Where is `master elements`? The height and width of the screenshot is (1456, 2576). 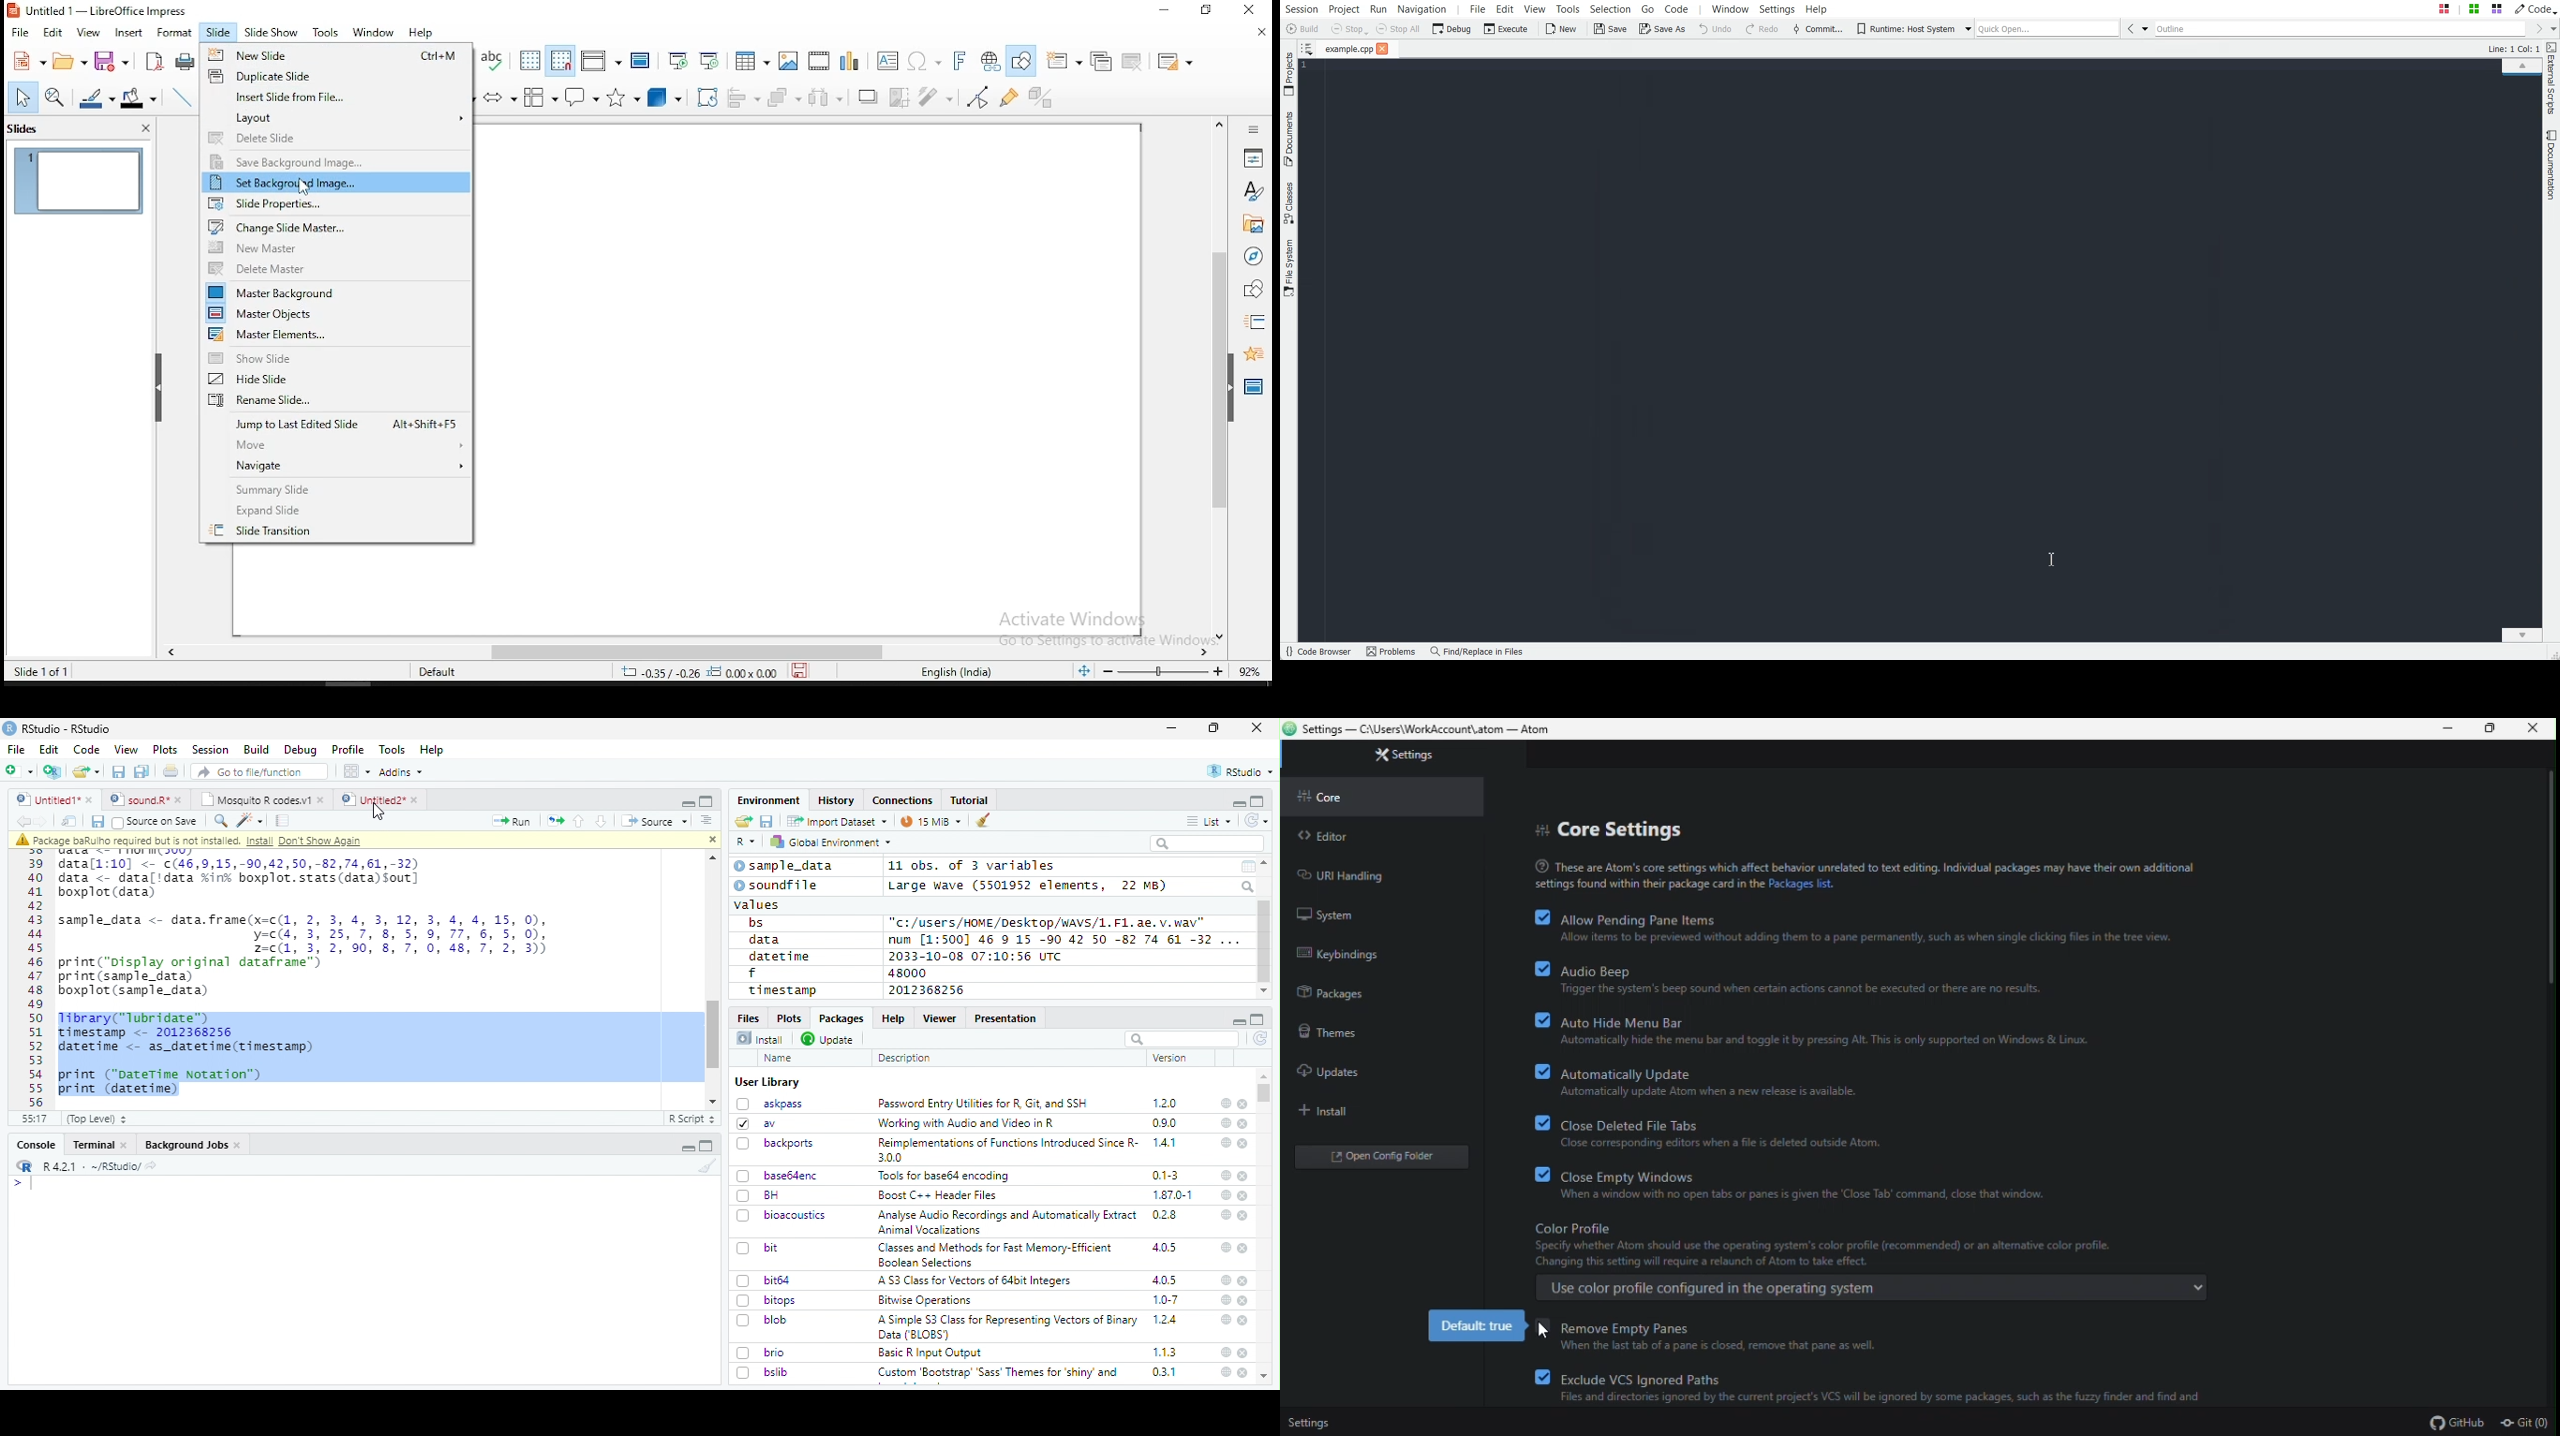 master elements is located at coordinates (337, 334).